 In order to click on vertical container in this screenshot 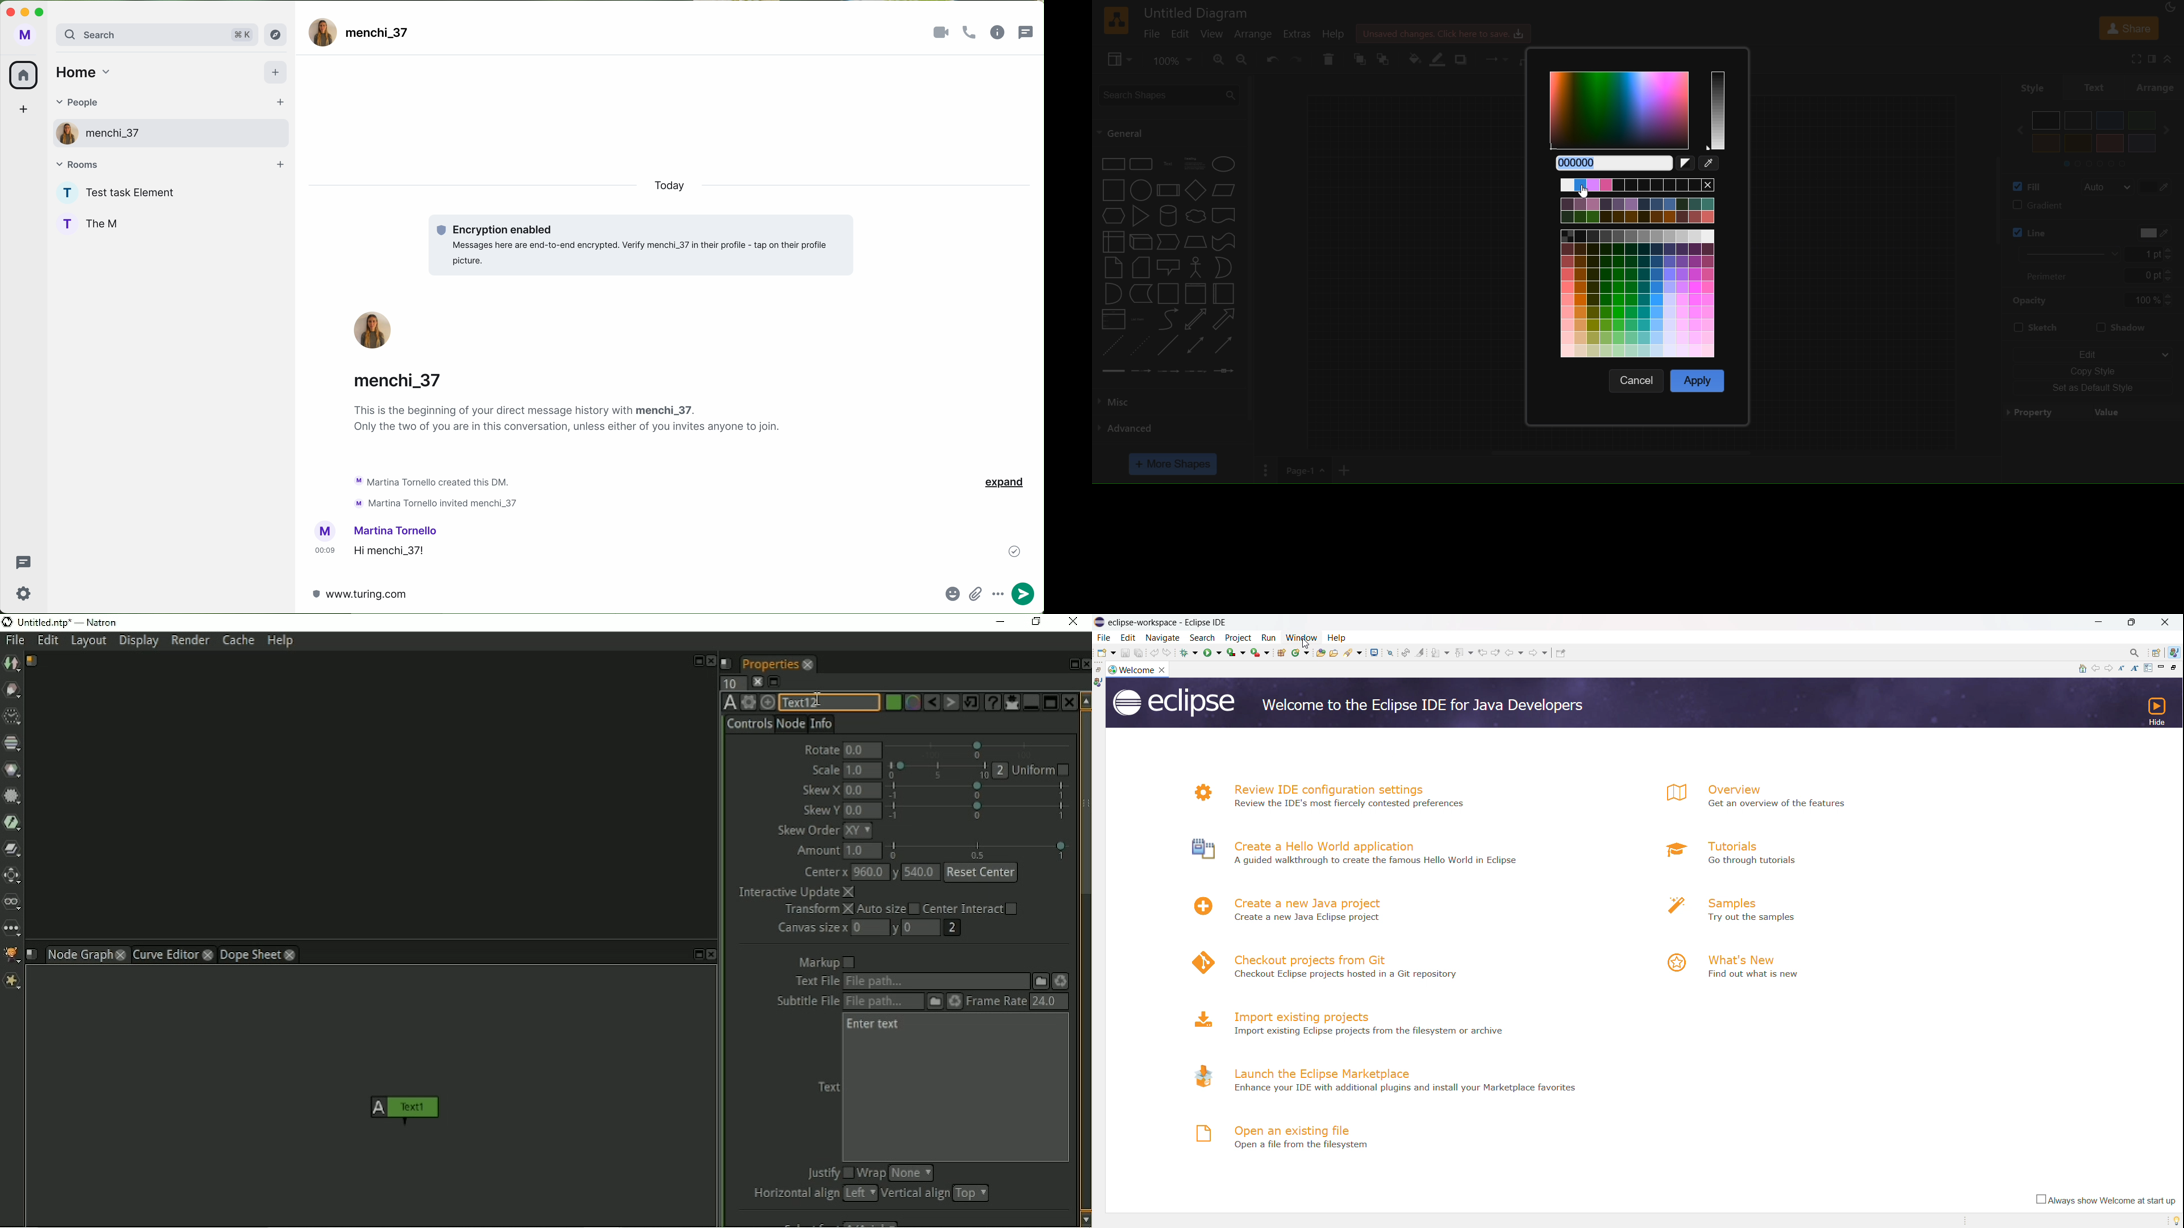, I will do `click(1195, 295)`.